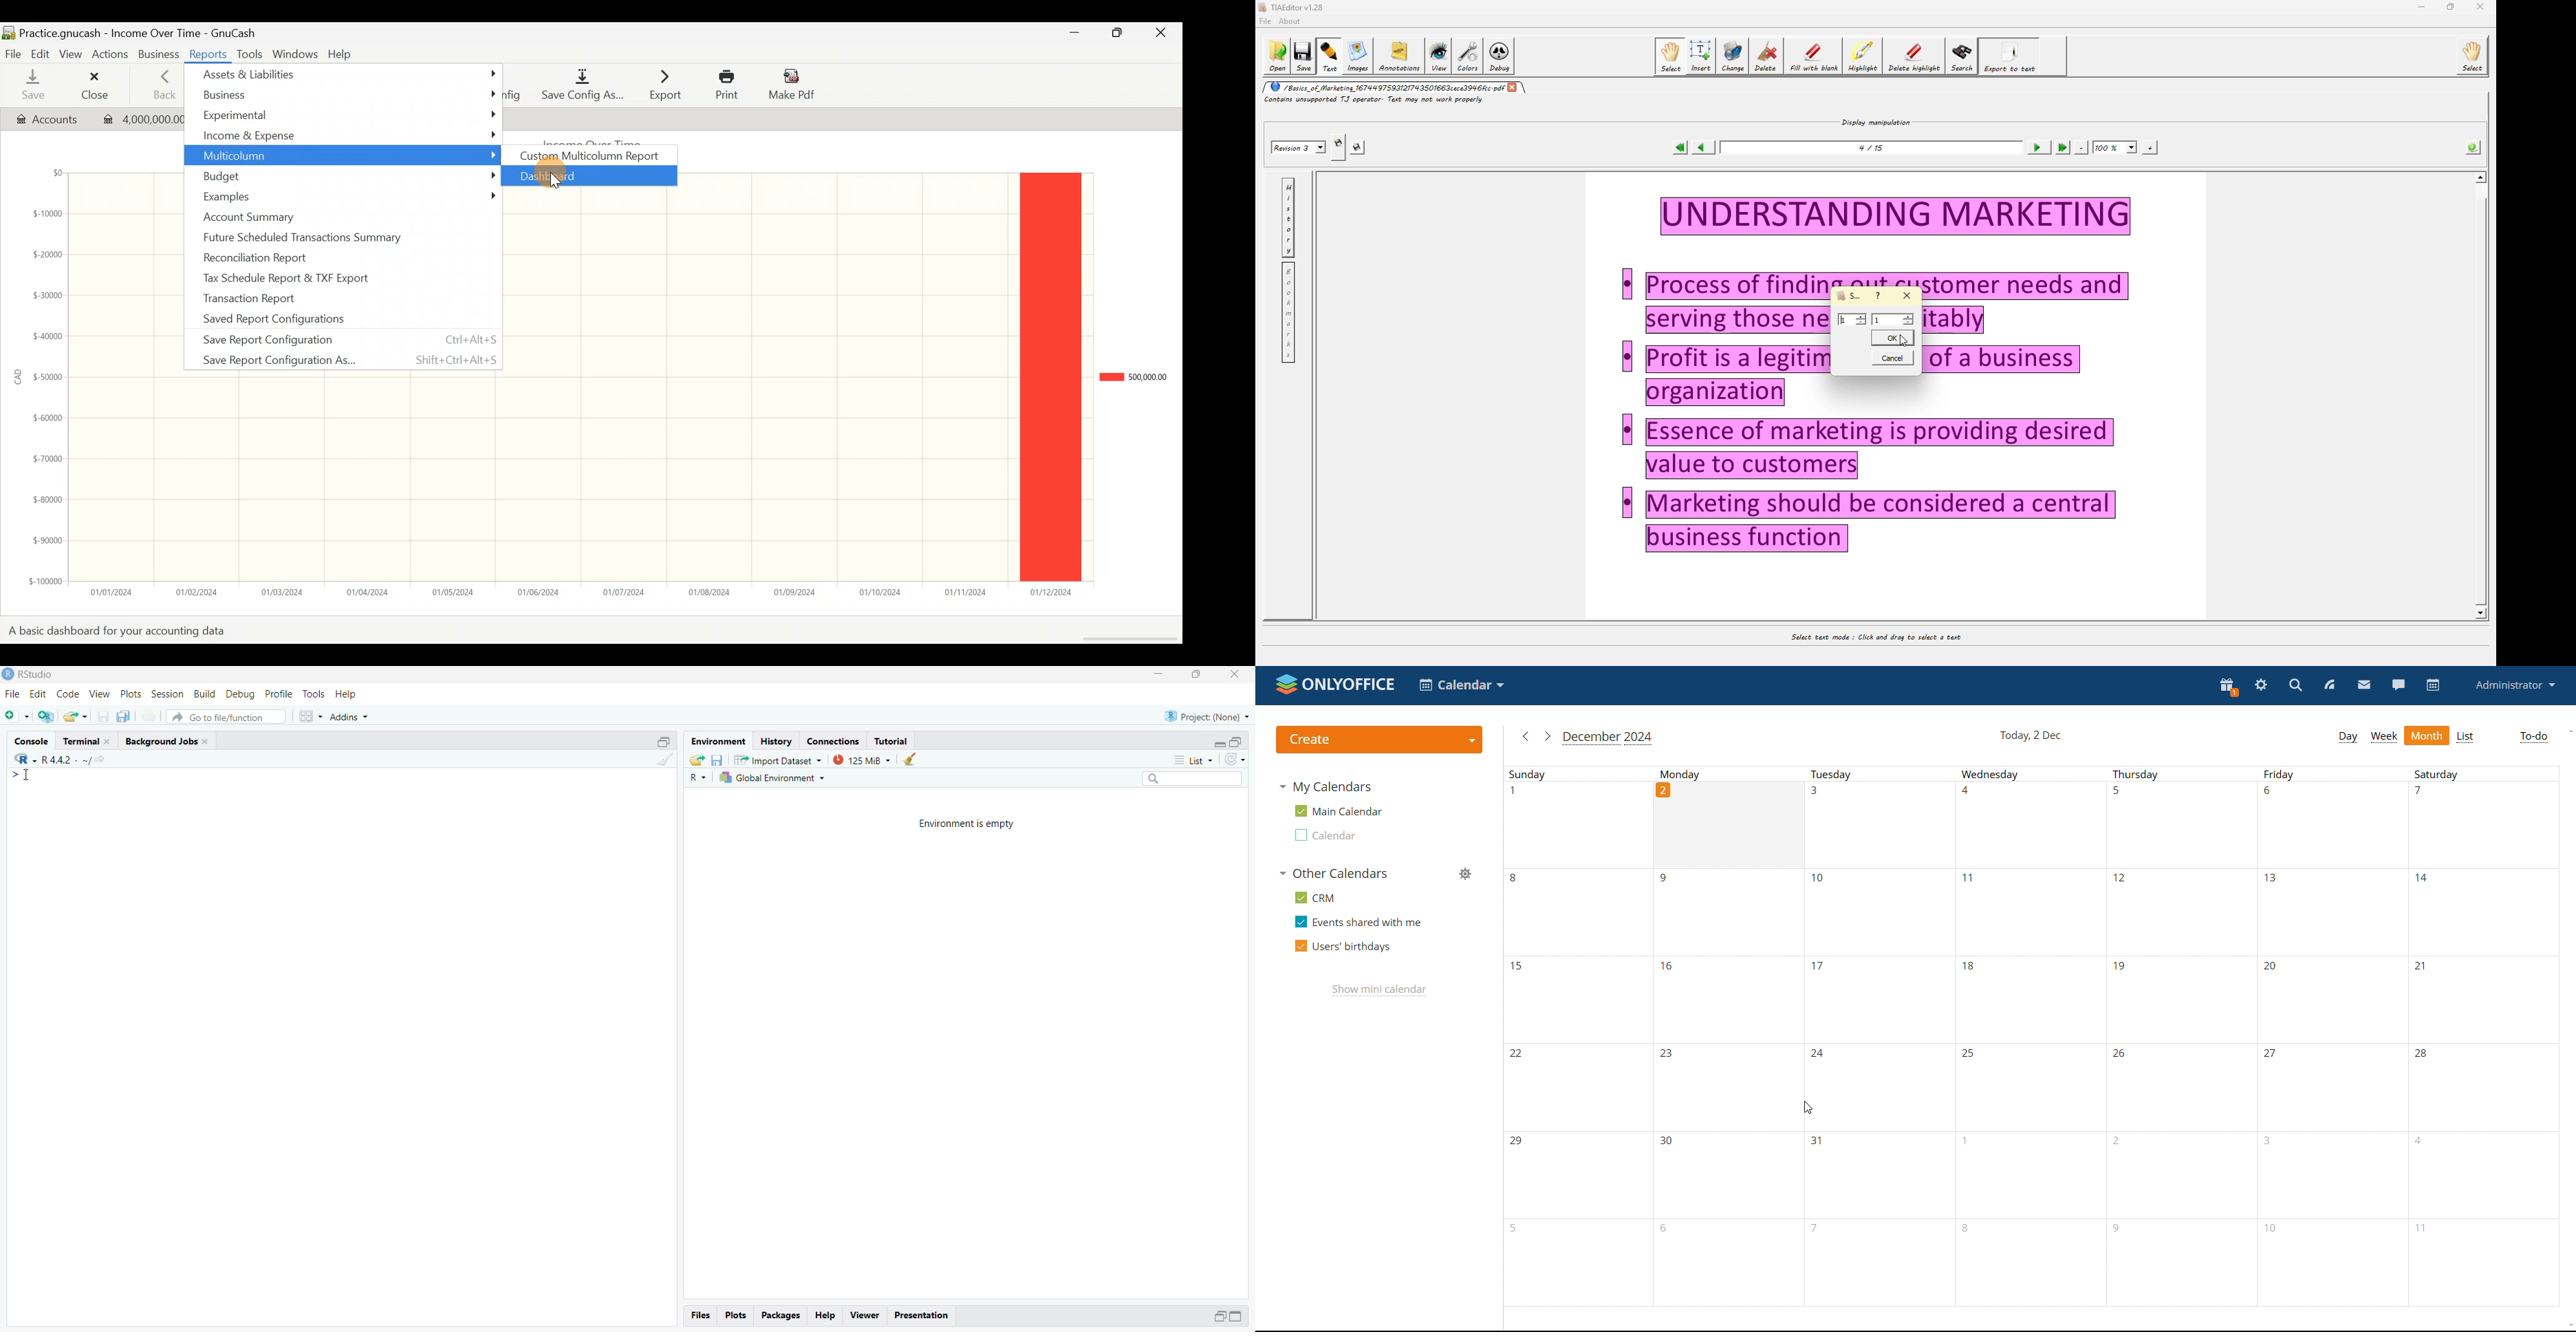  What do you see at coordinates (697, 760) in the screenshot?
I see `load workspace` at bounding box center [697, 760].